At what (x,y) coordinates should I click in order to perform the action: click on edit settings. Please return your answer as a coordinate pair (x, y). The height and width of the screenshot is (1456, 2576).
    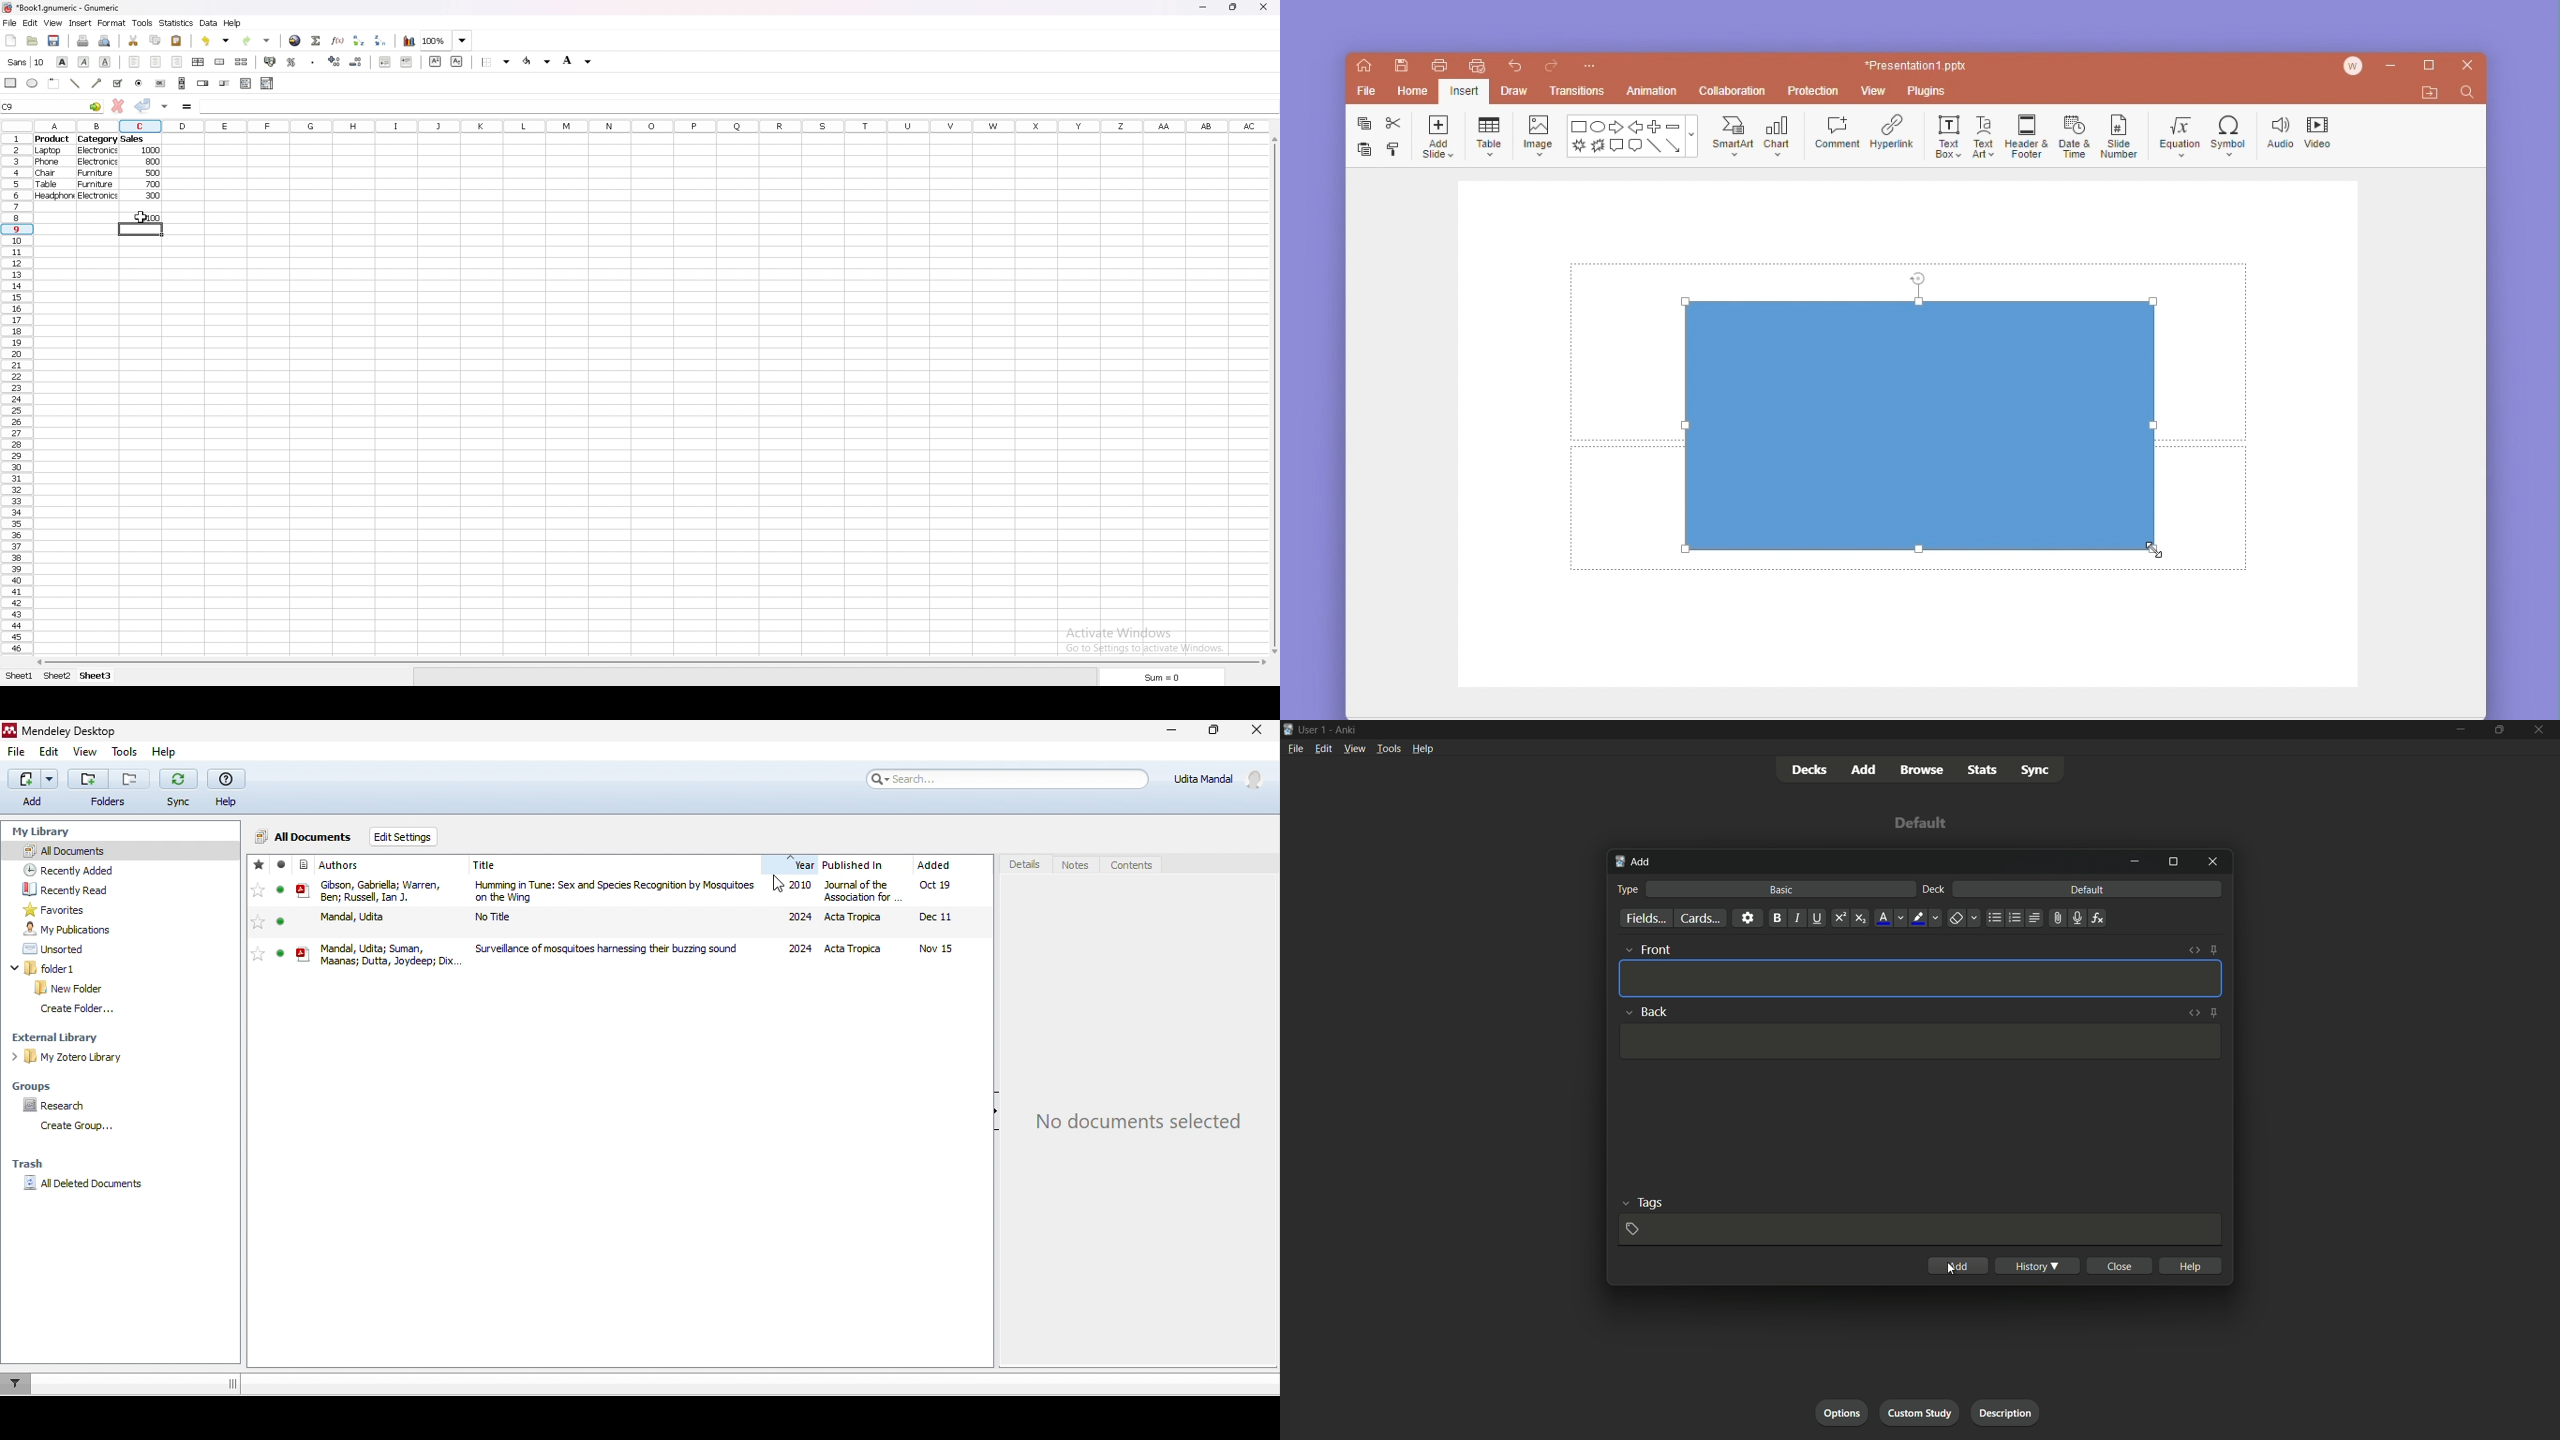
    Looking at the image, I should click on (409, 836).